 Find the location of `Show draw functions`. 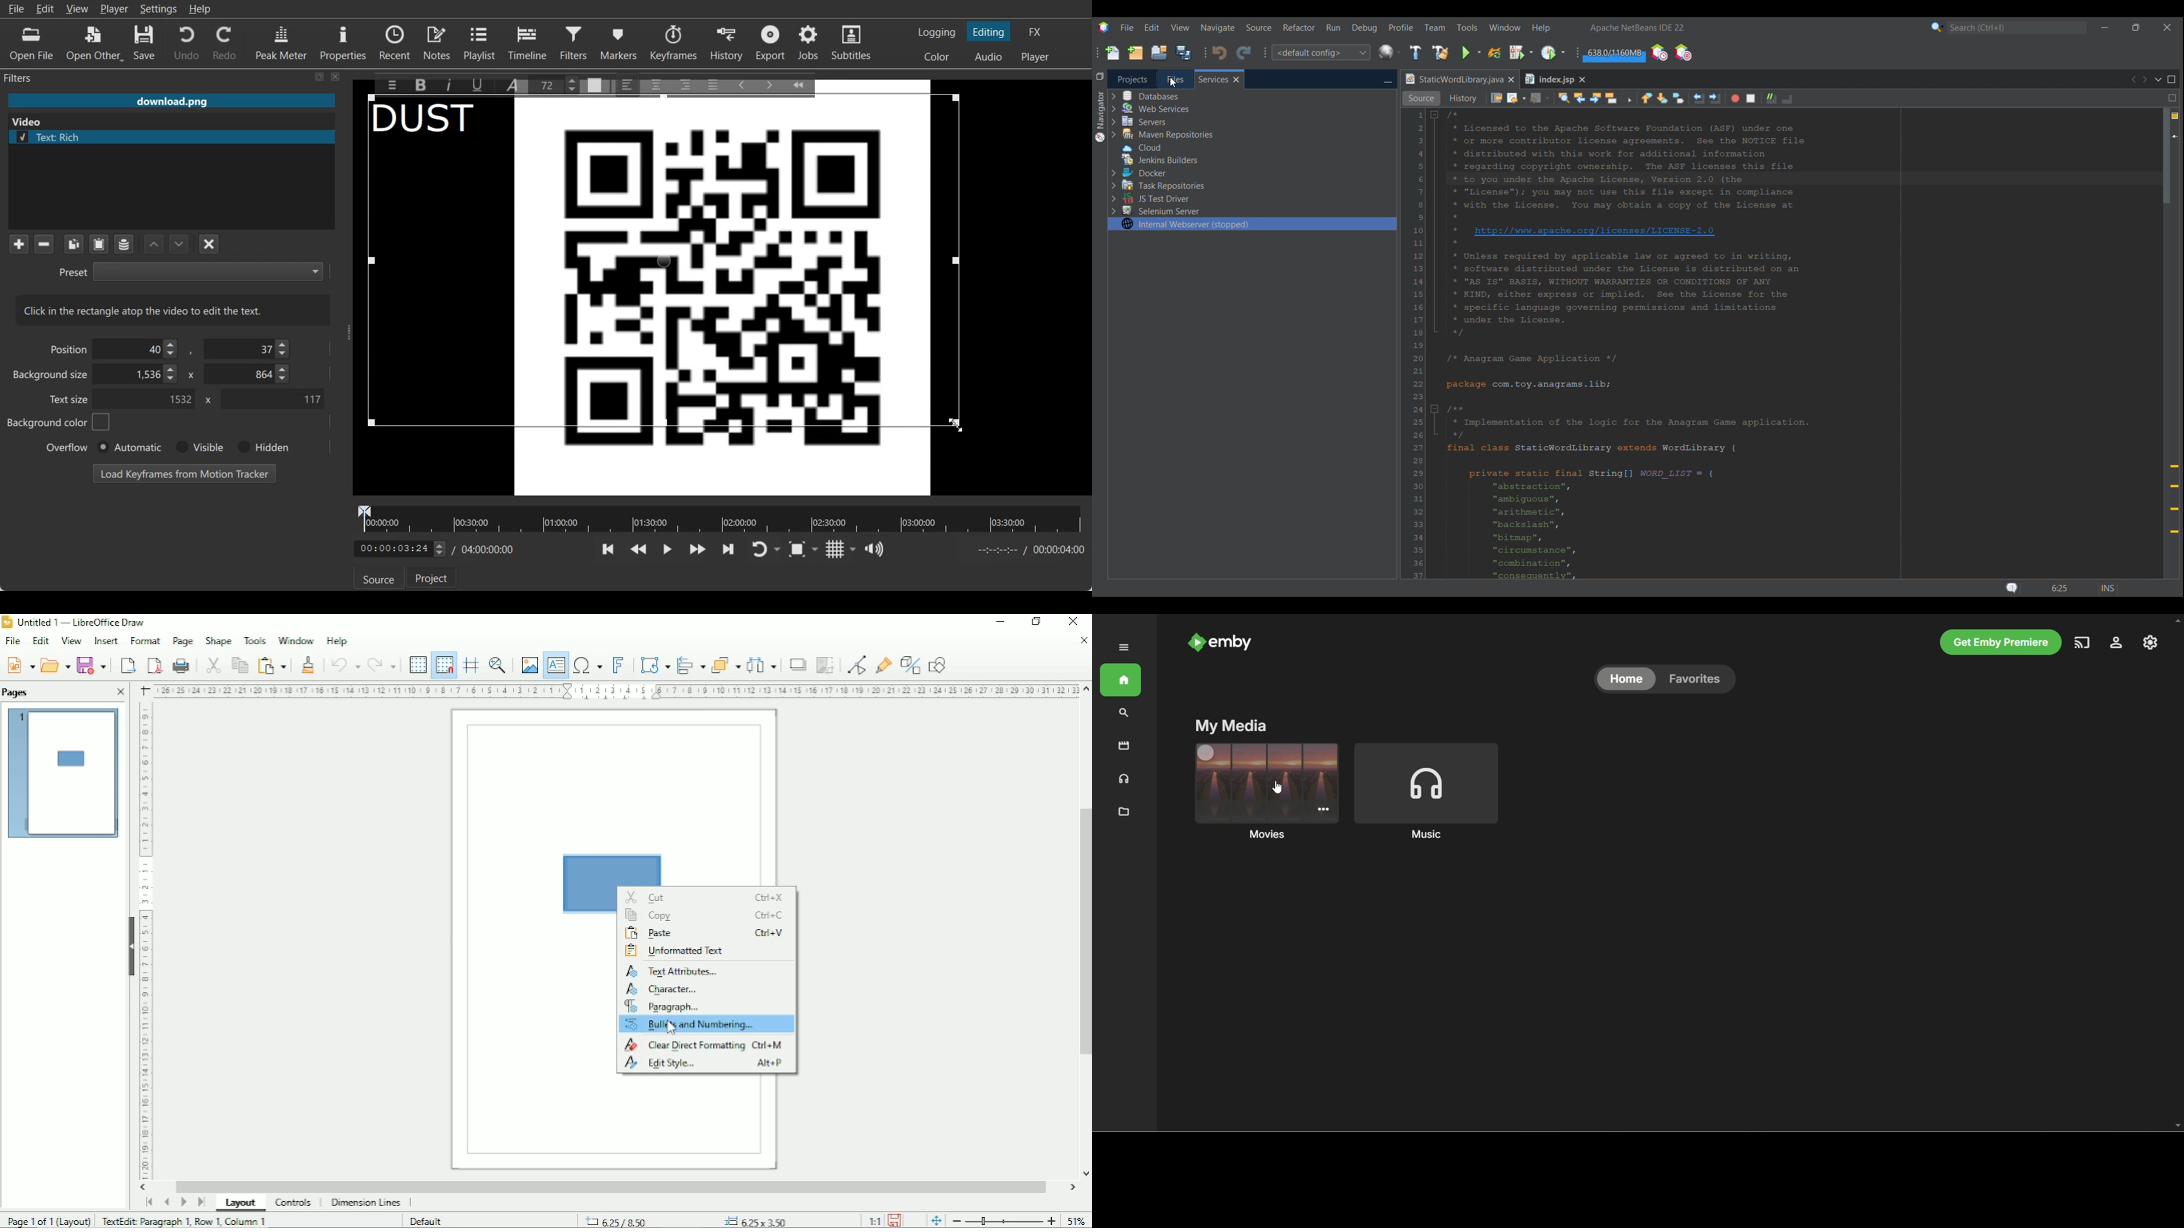

Show draw functions is located at coordinates (939, 664).